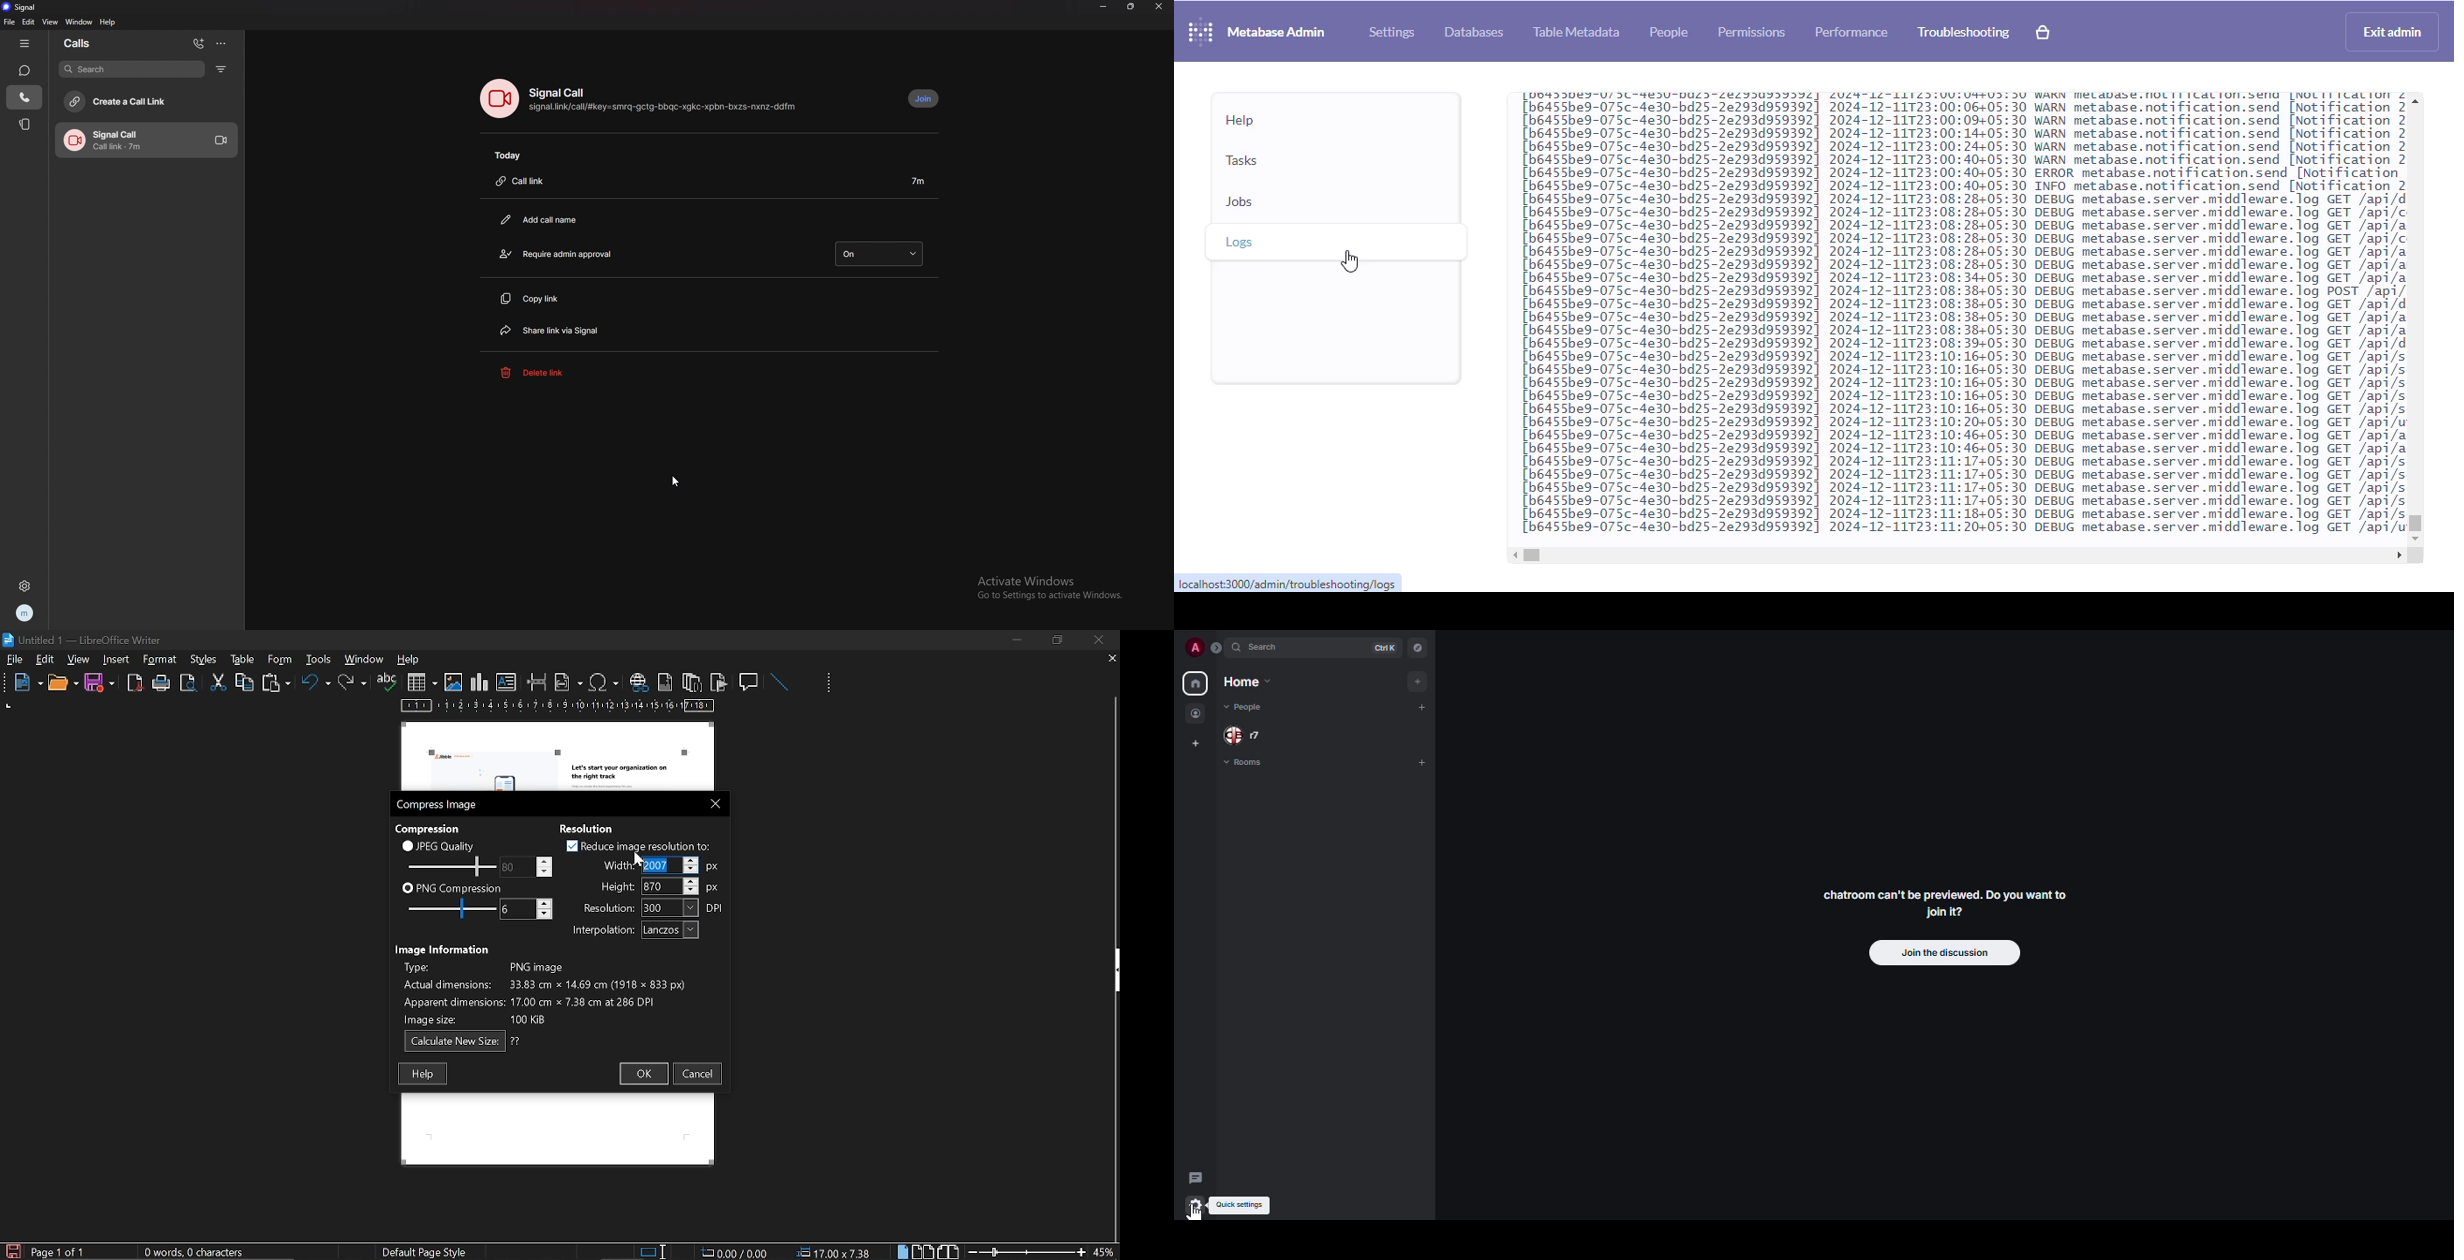  What do you see at coordinates (387, 682) in the screenshot?
I see `spelling` at bounding box center [387, 682].